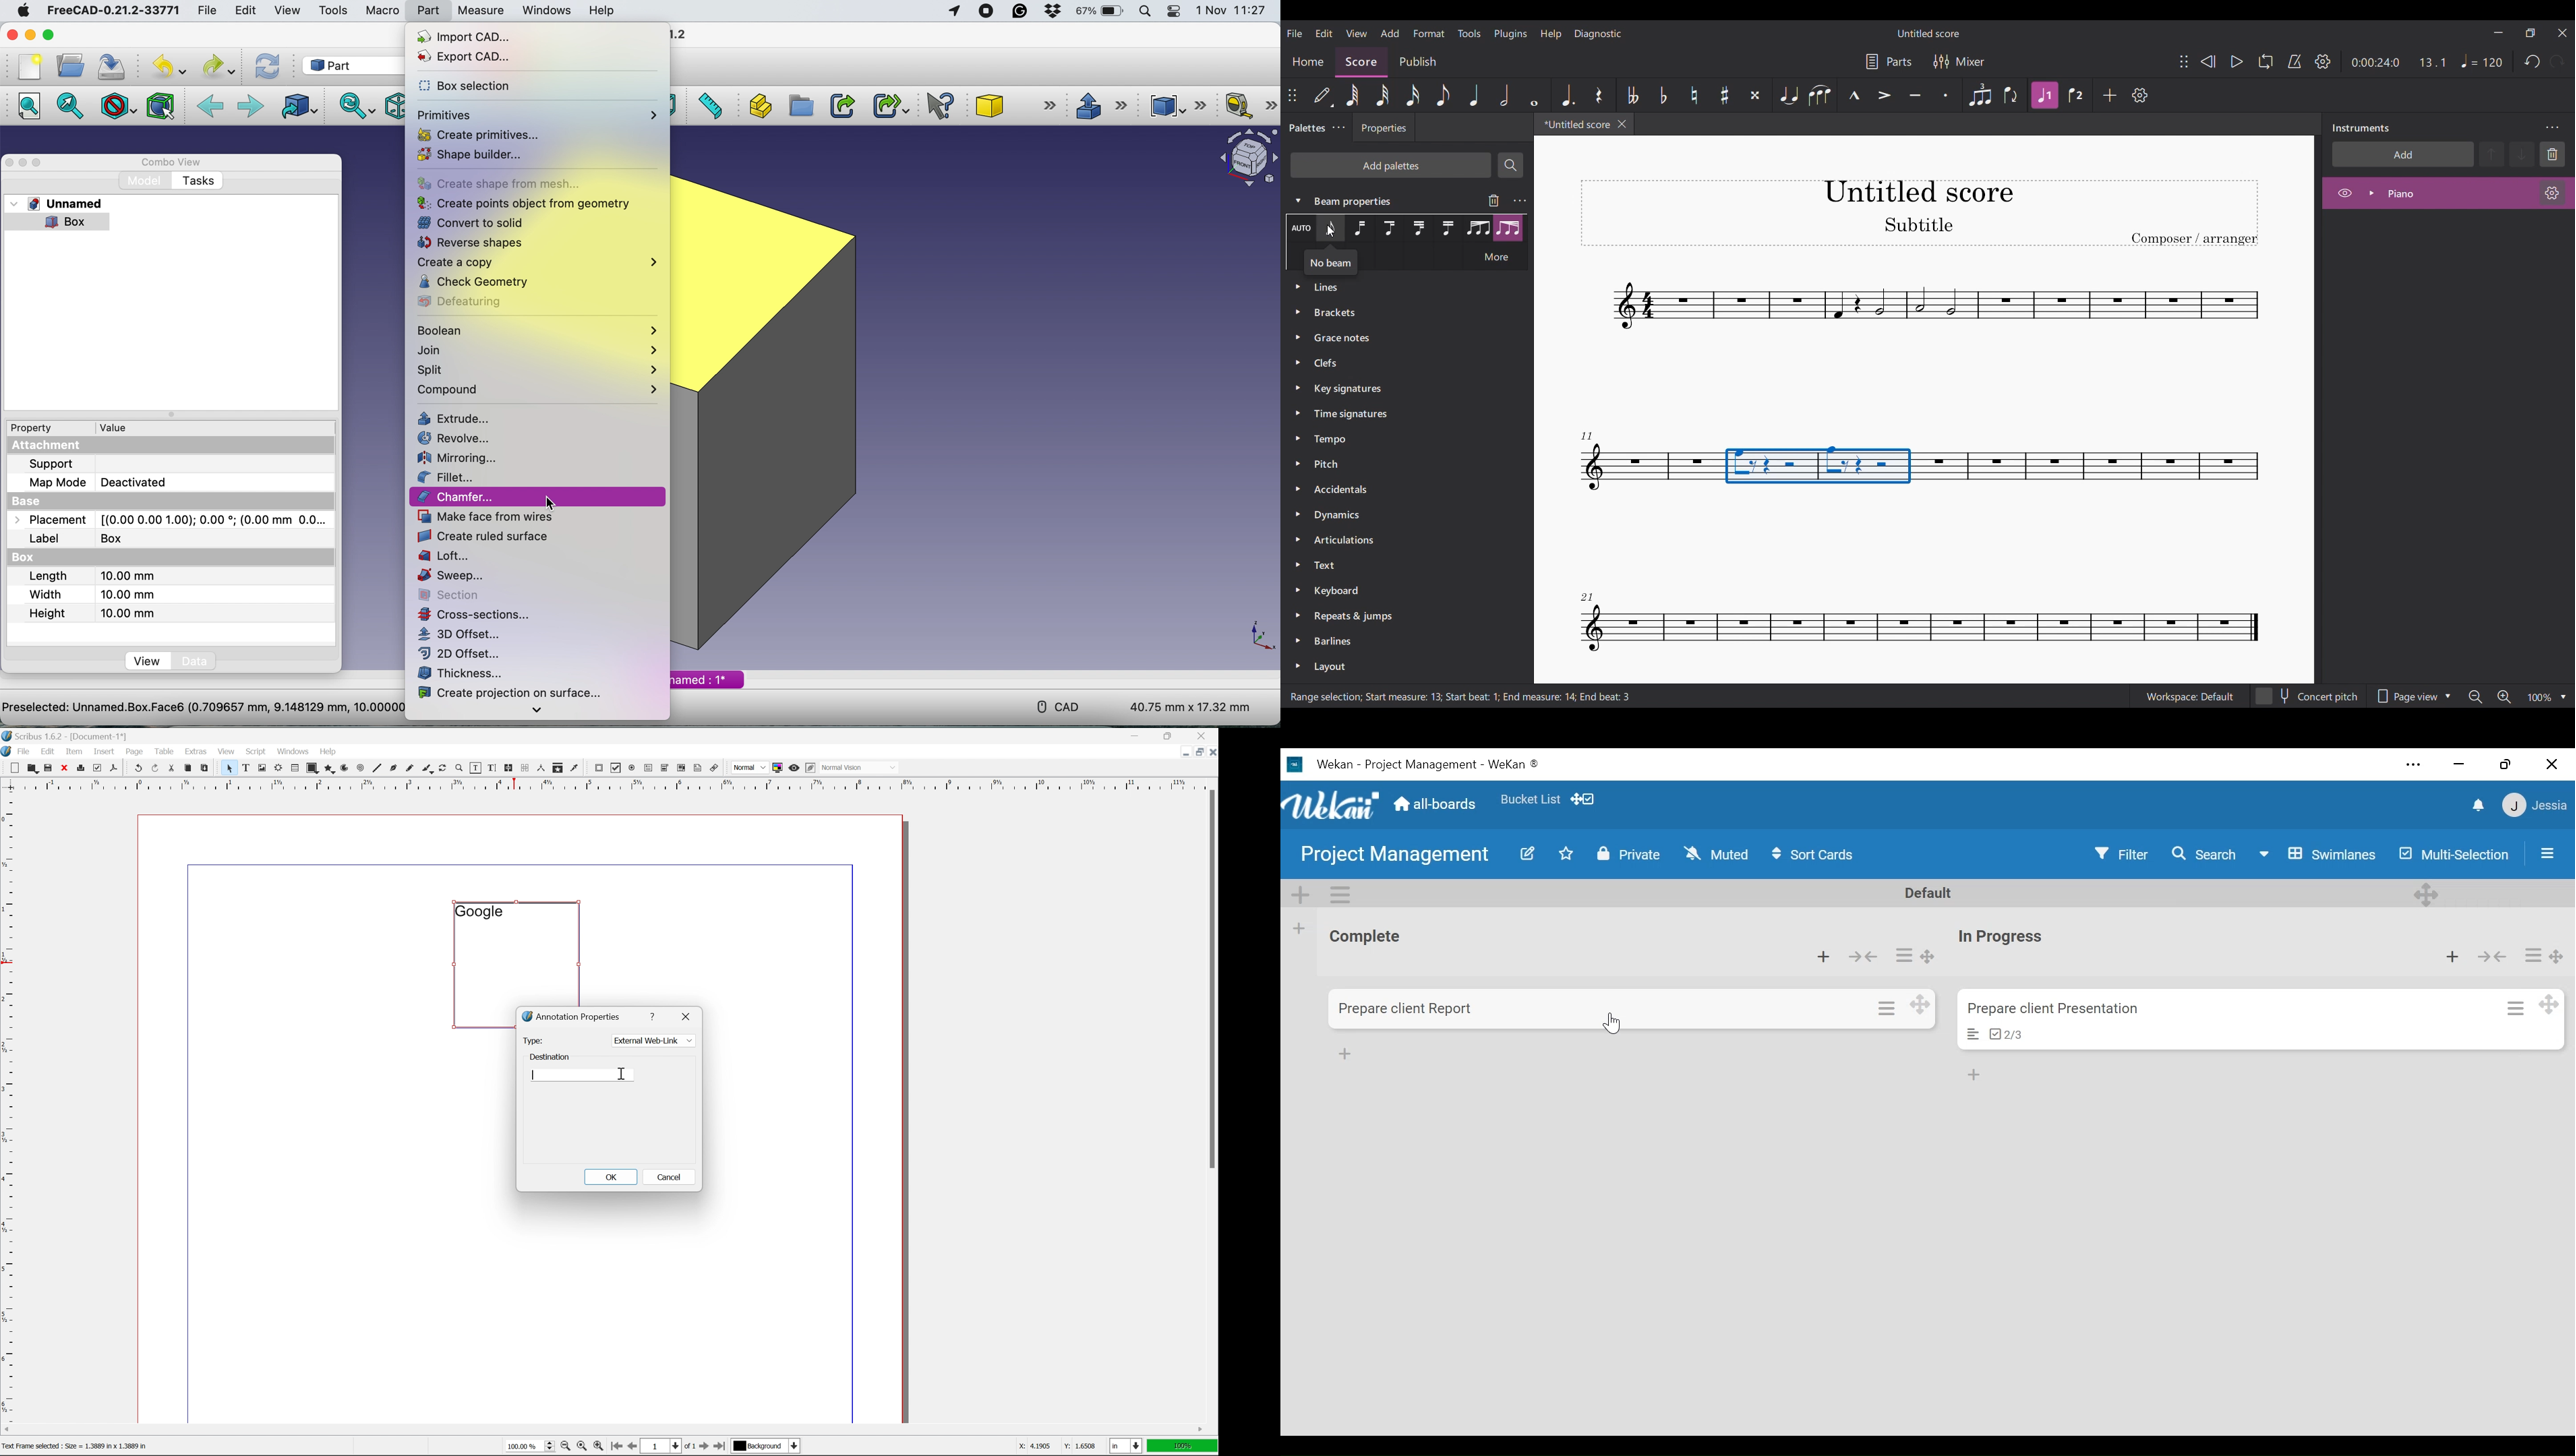 Image resolution: width=2576 pixels, height=1456 pixels. I want to click on Default, so click(1929, 893).